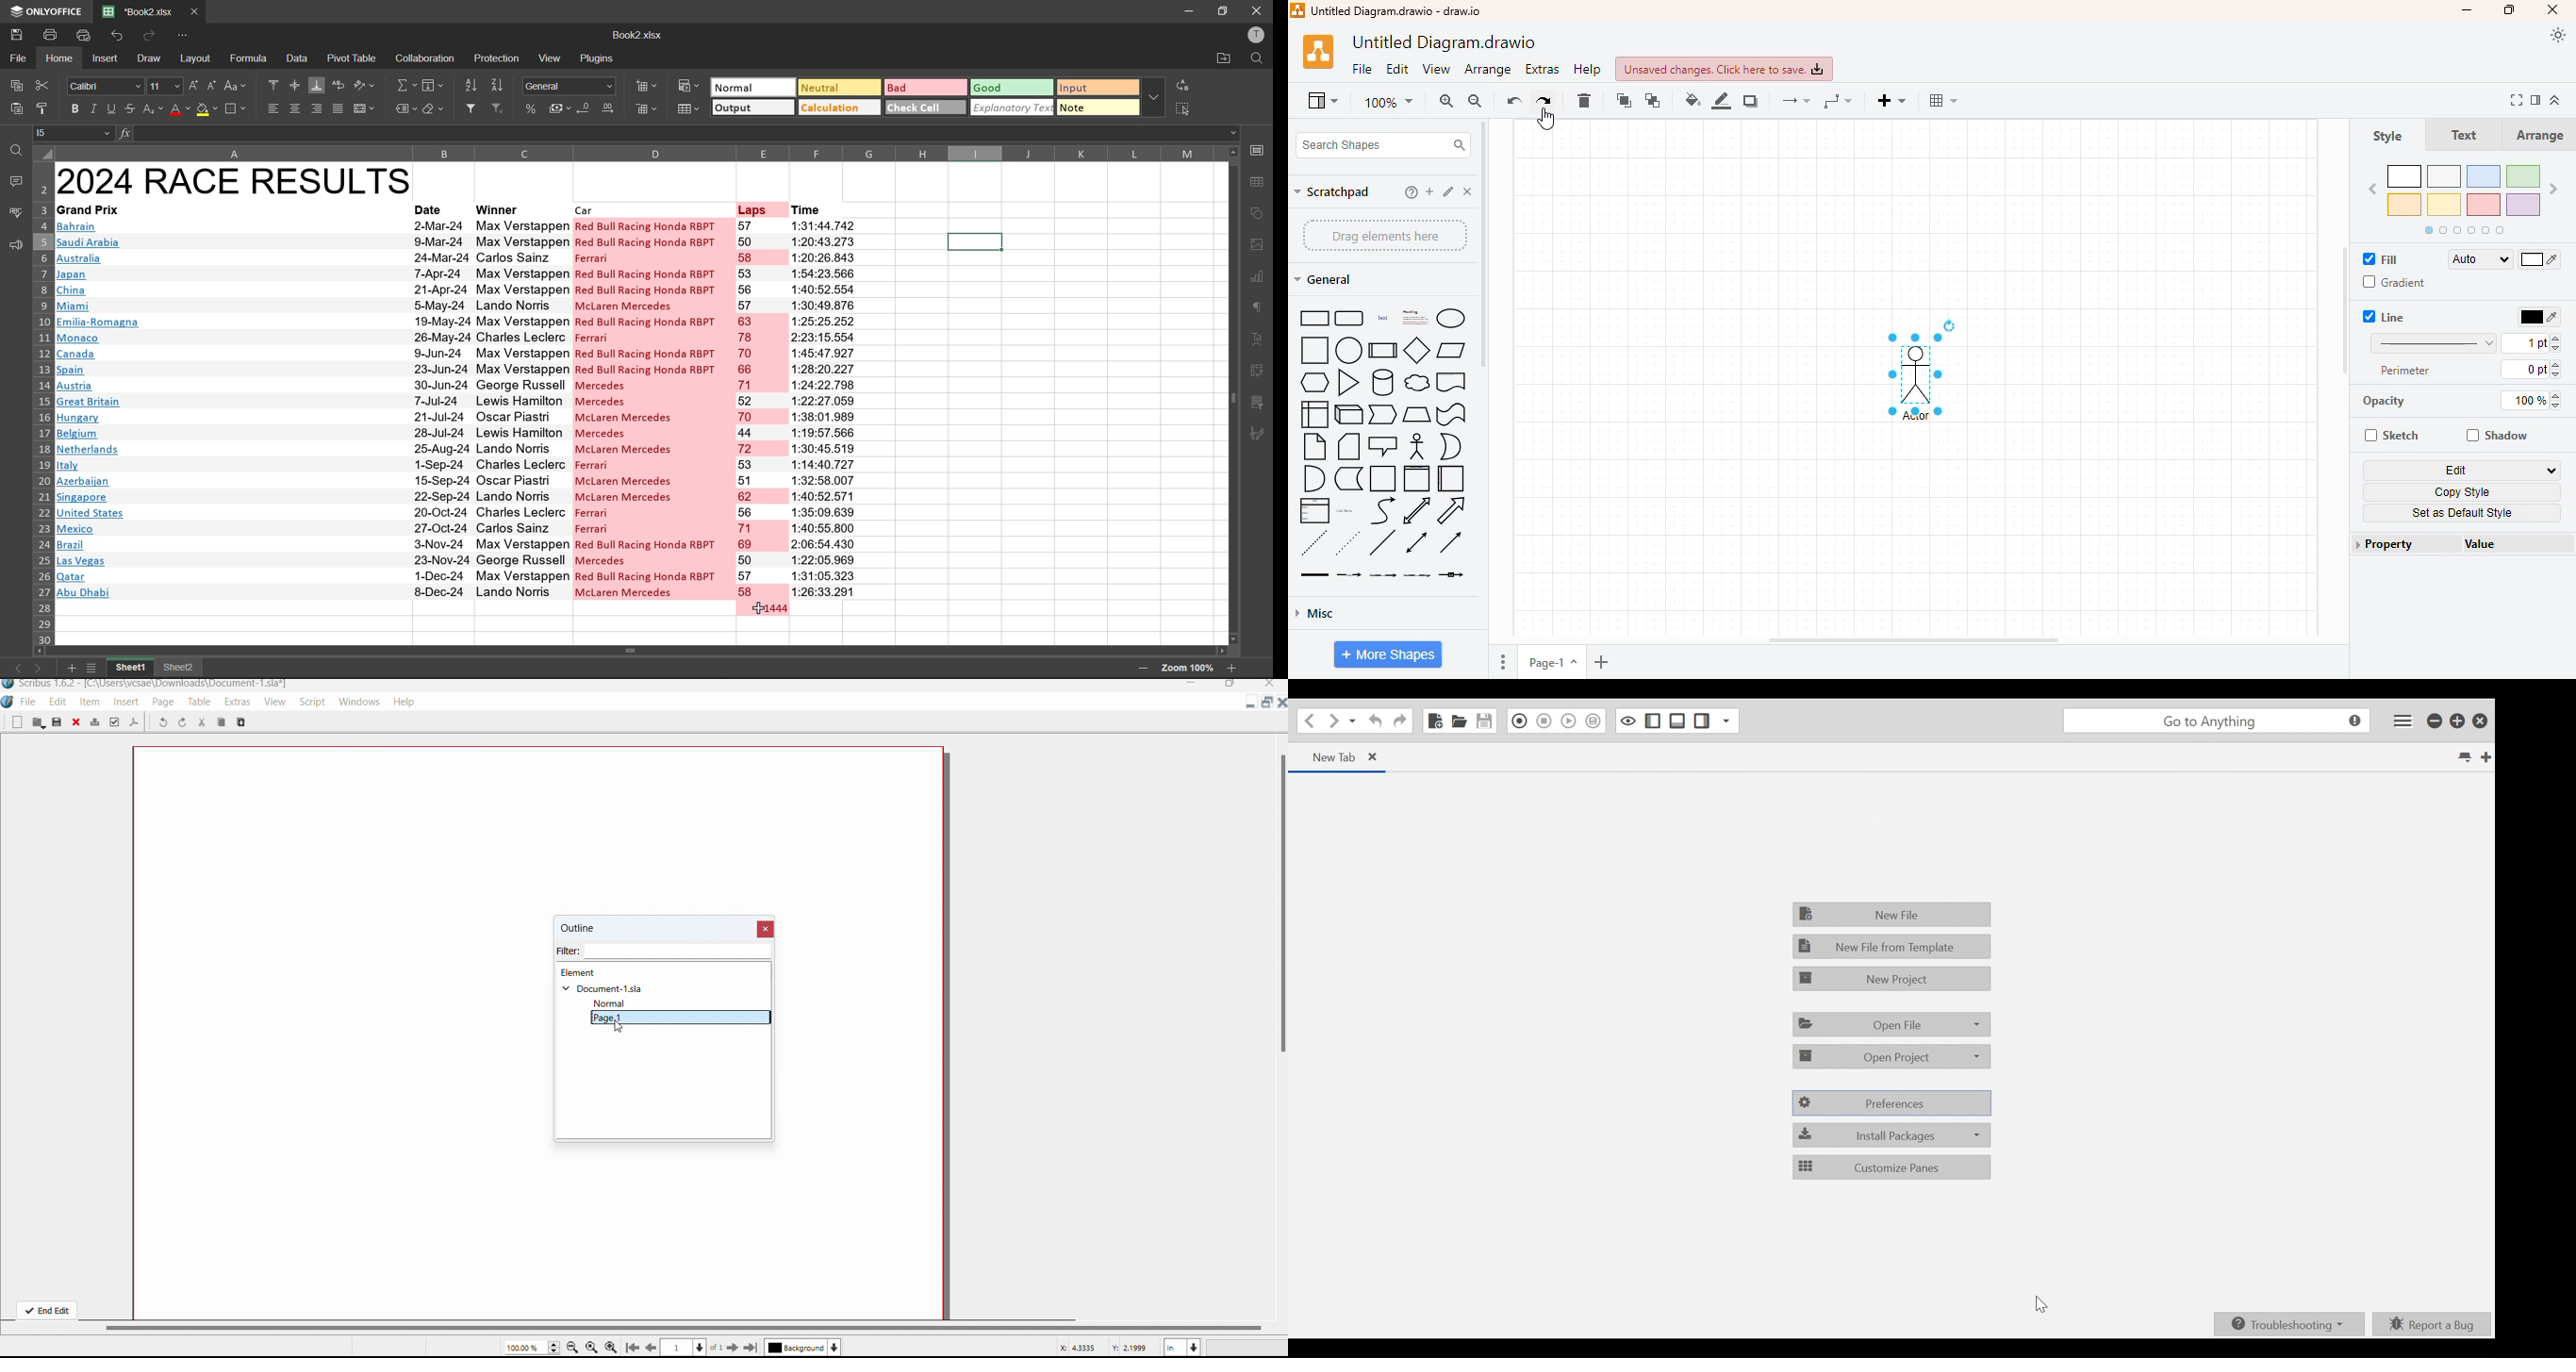 Image resolution: width=2576 pixels, height=1372 pixels. Describe the element at coordinates (652, 1347) in the screenshot. I see `back` at that location.